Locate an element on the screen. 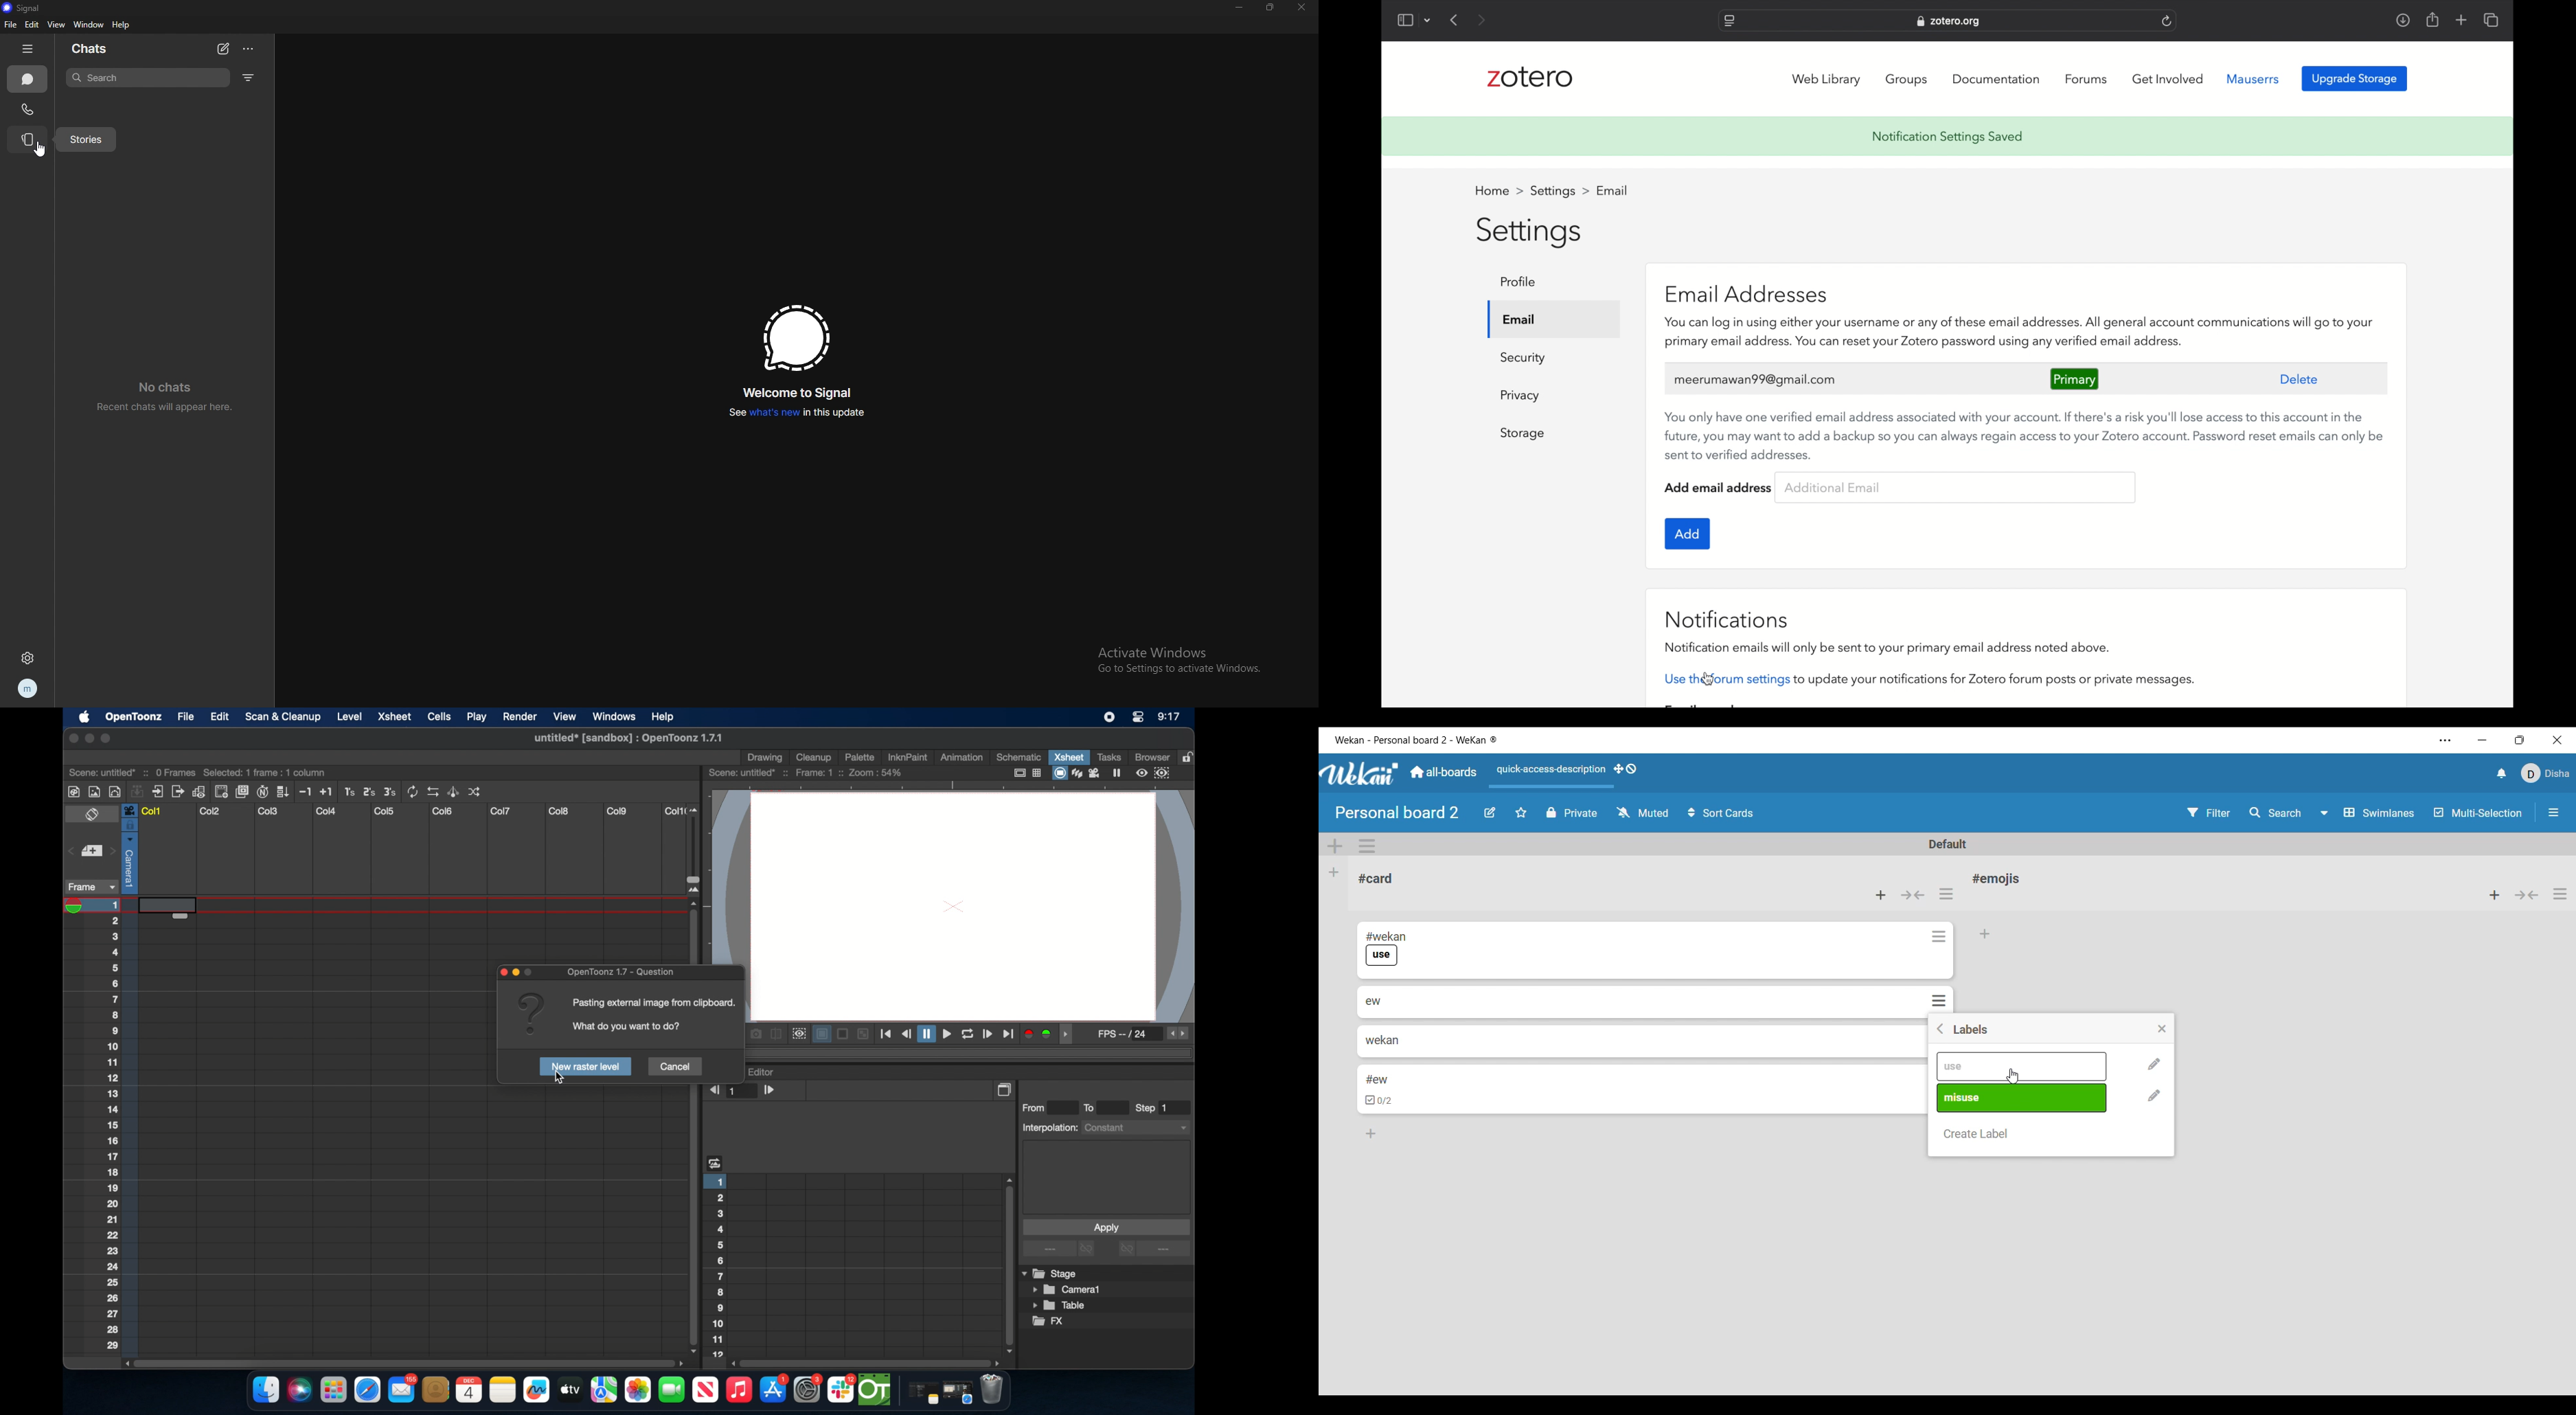  view is located at coordinates (55, 25).